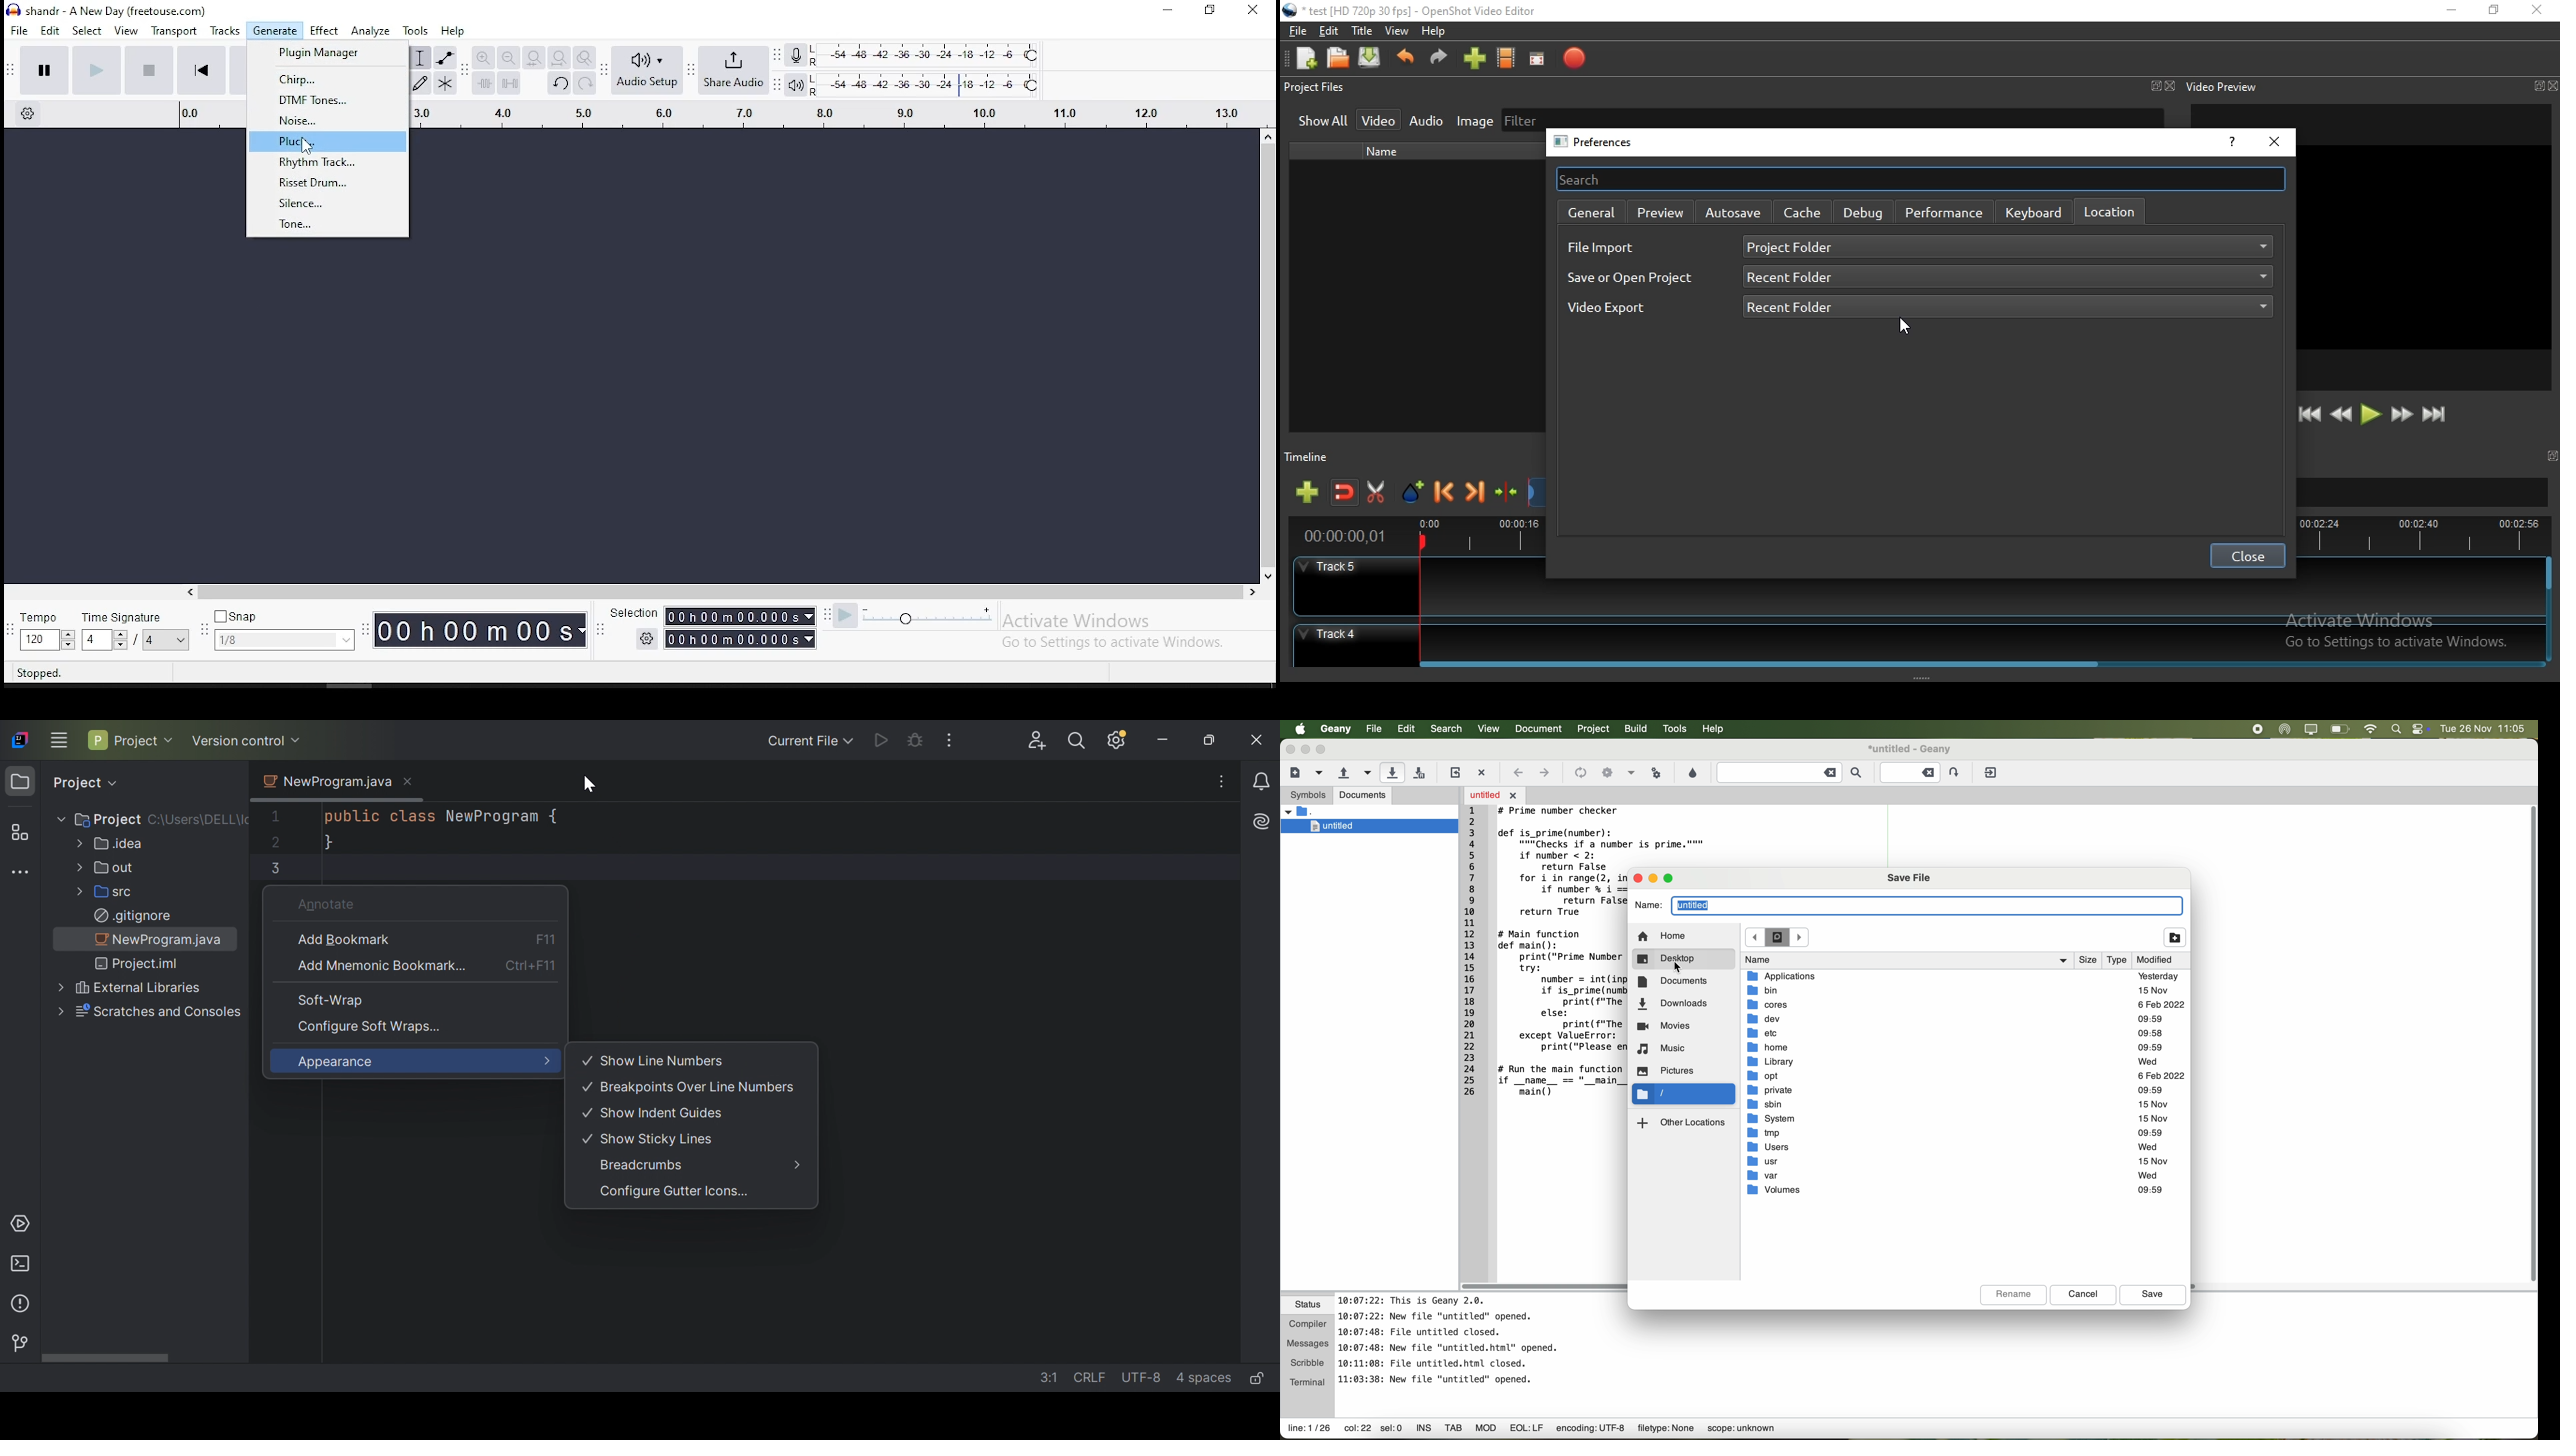 The image size is (2576, 1456). What do you see at coordinates (733, 69) in the screenshot?
I see `share audio` at bounding box center [733, 69].